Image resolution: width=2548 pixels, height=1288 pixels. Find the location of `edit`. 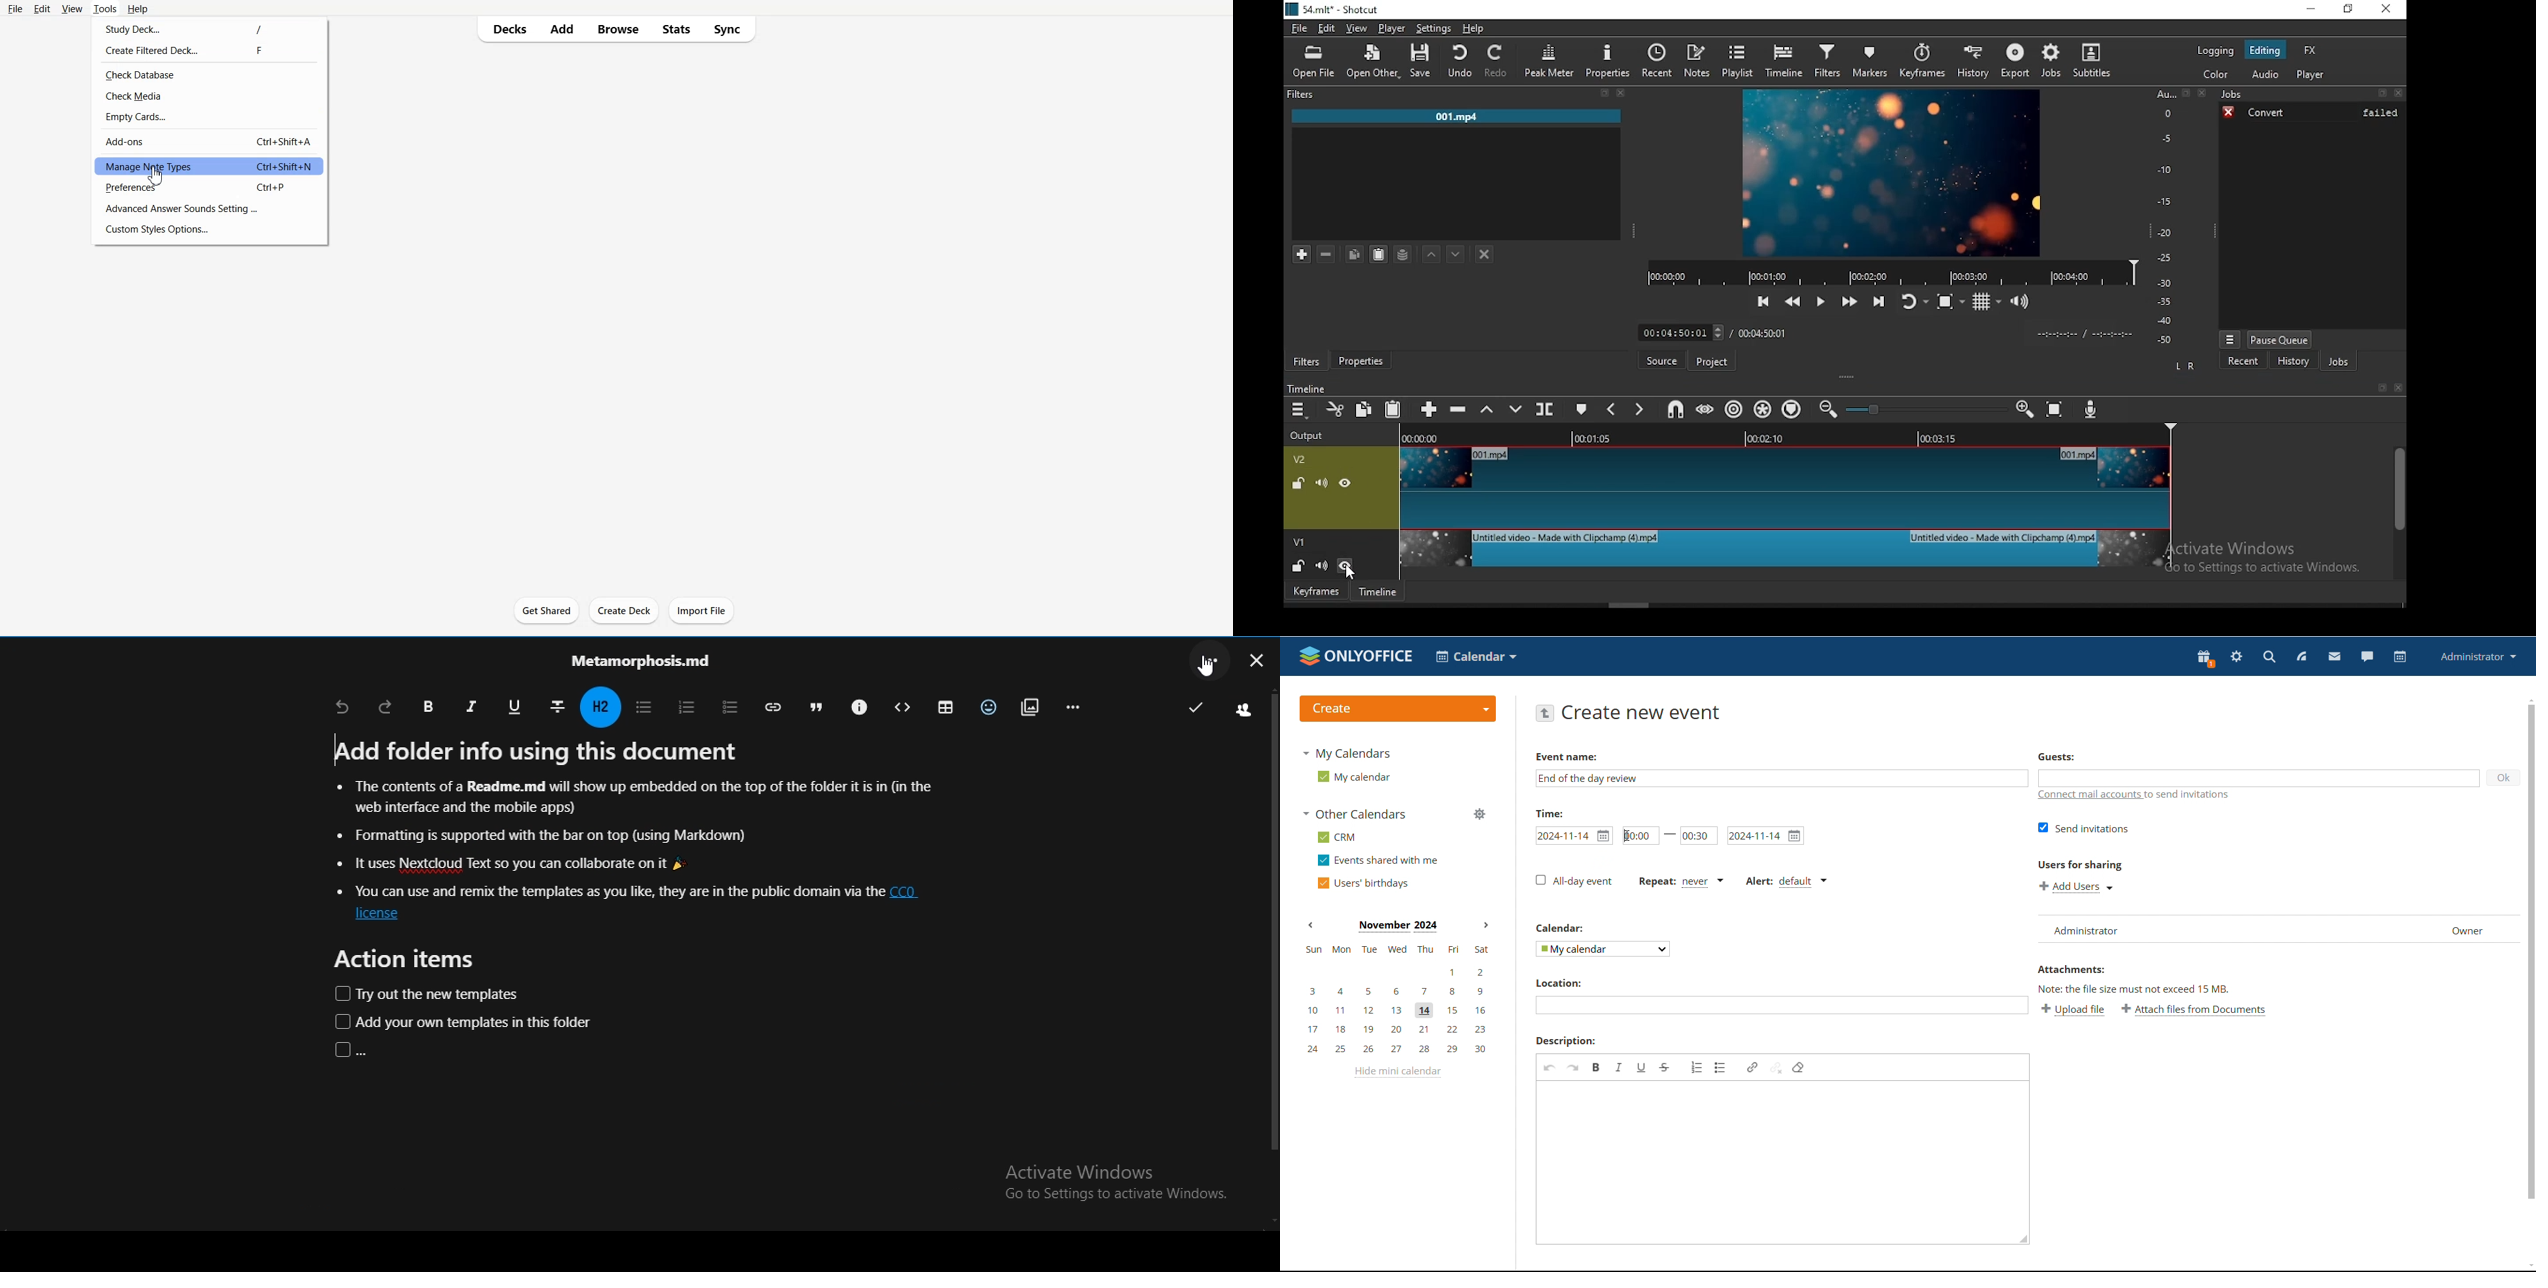

edit is located at coordinates (1327, 28).